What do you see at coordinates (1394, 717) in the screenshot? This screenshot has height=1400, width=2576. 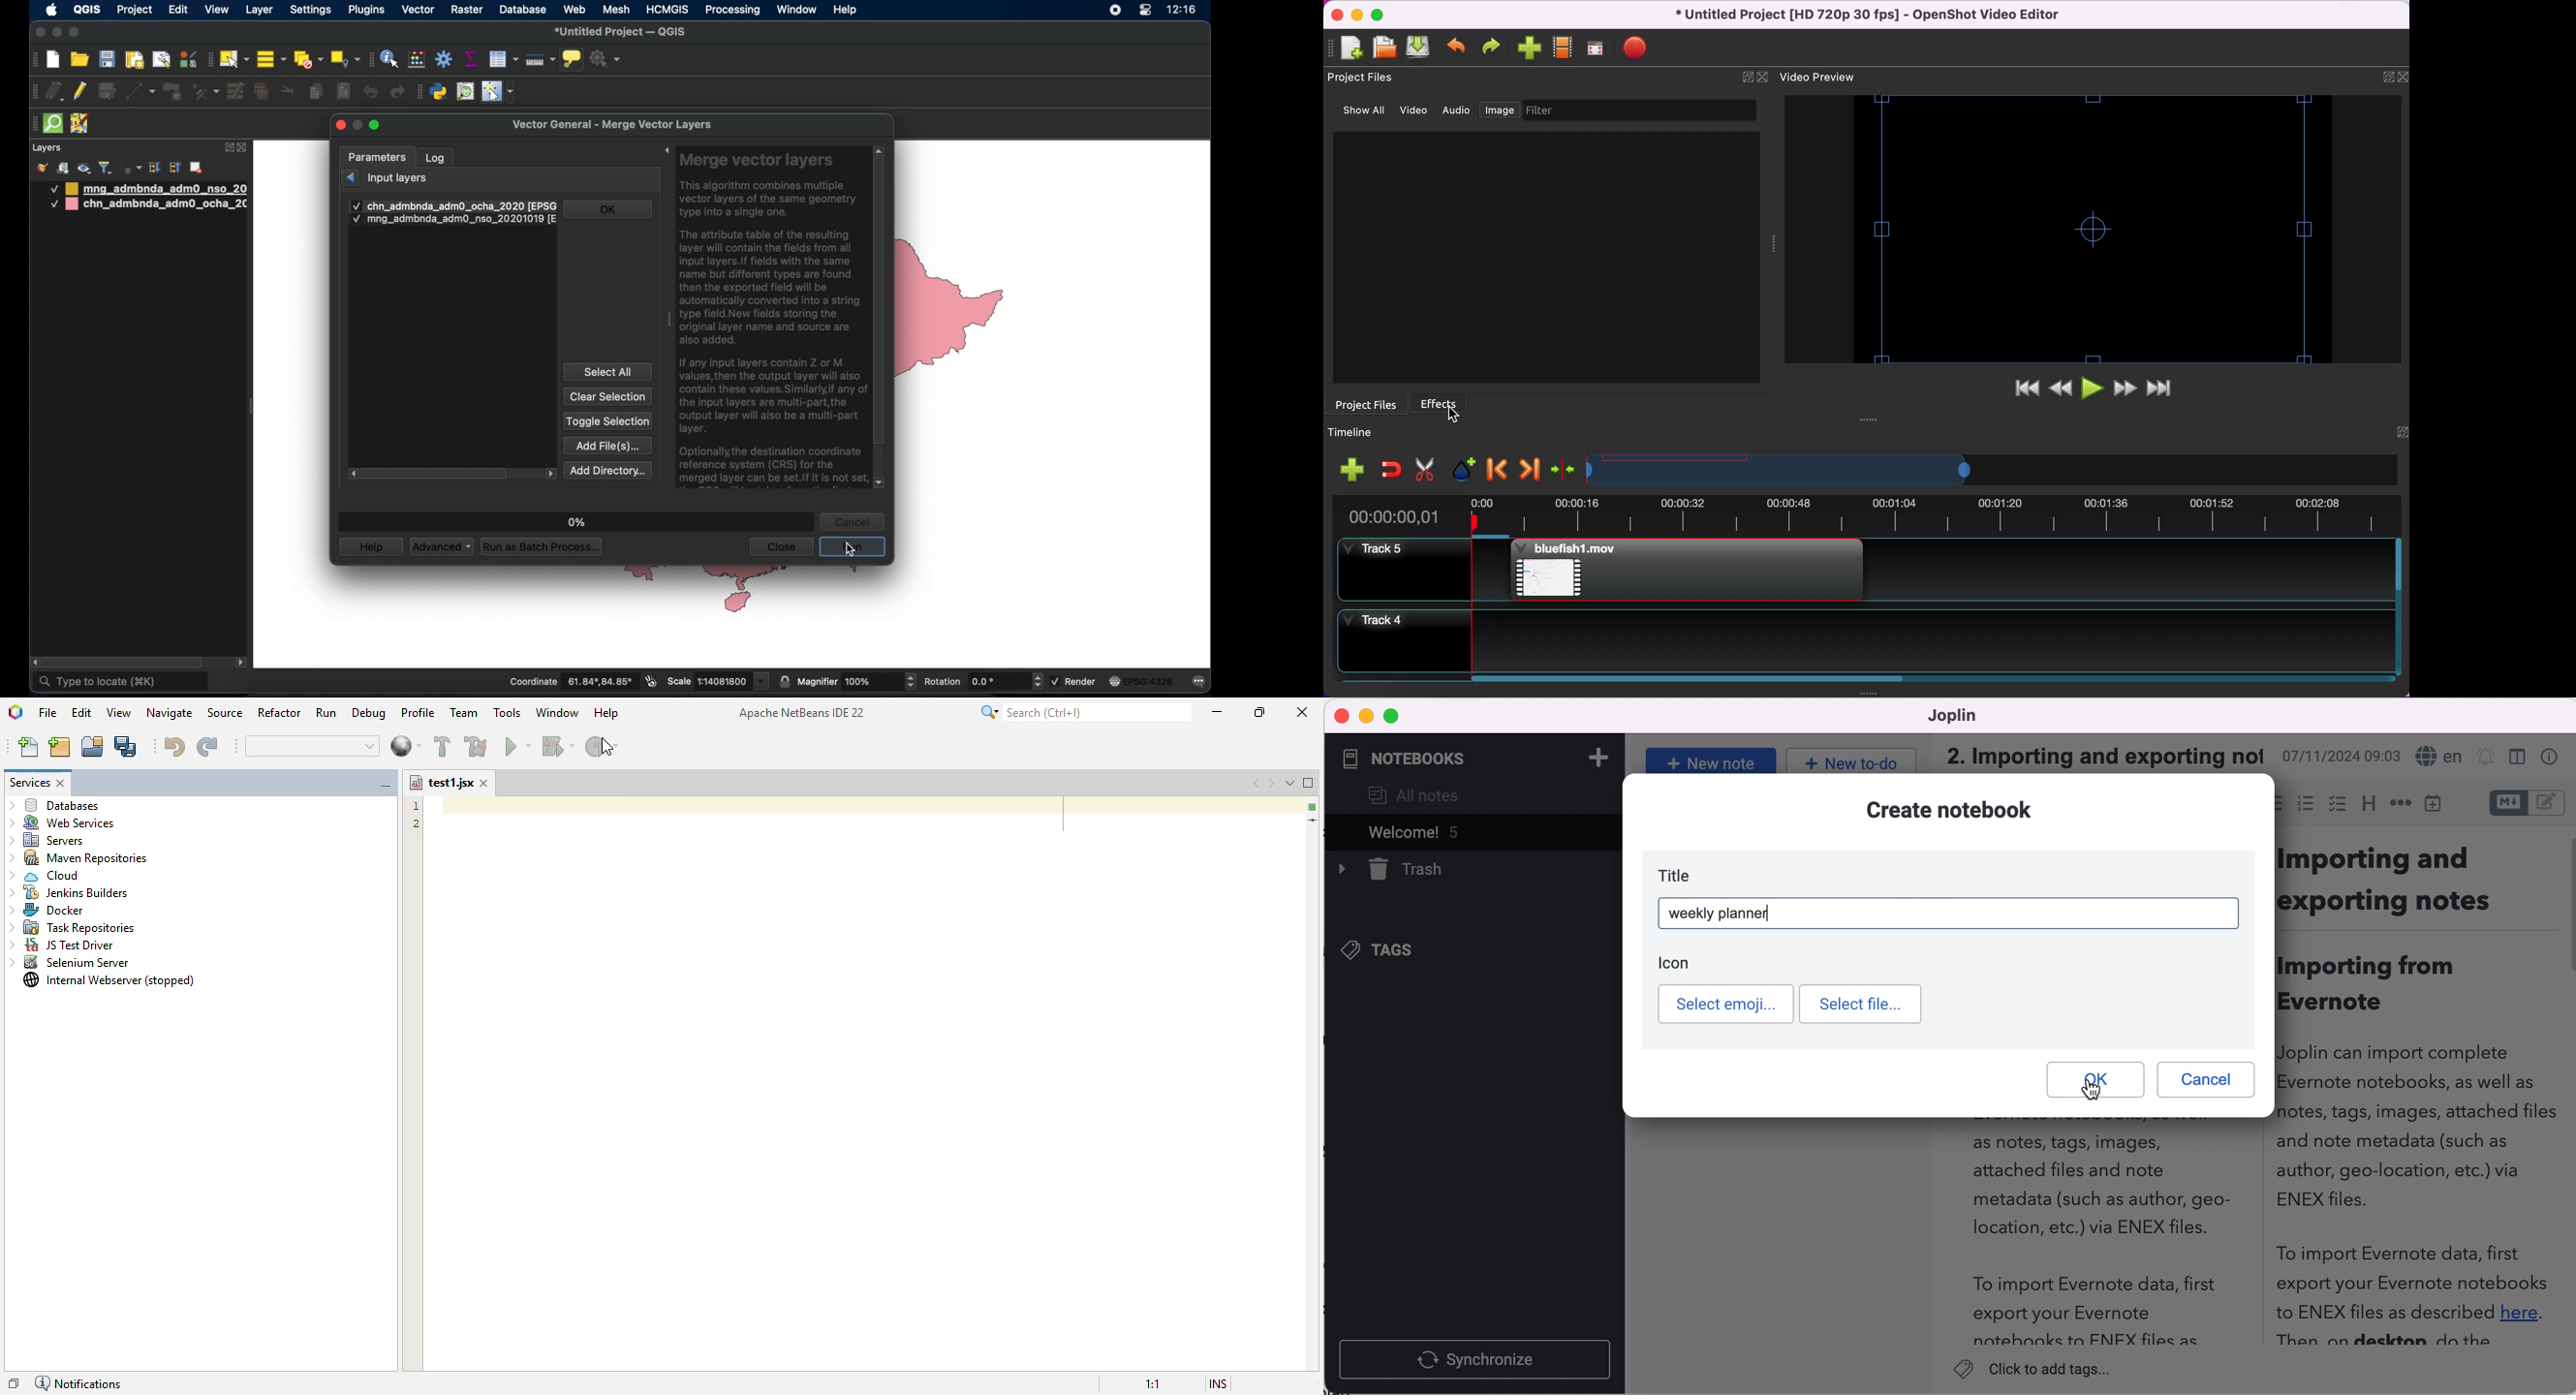 I see `maximize` at bounding box center [1394, 717].